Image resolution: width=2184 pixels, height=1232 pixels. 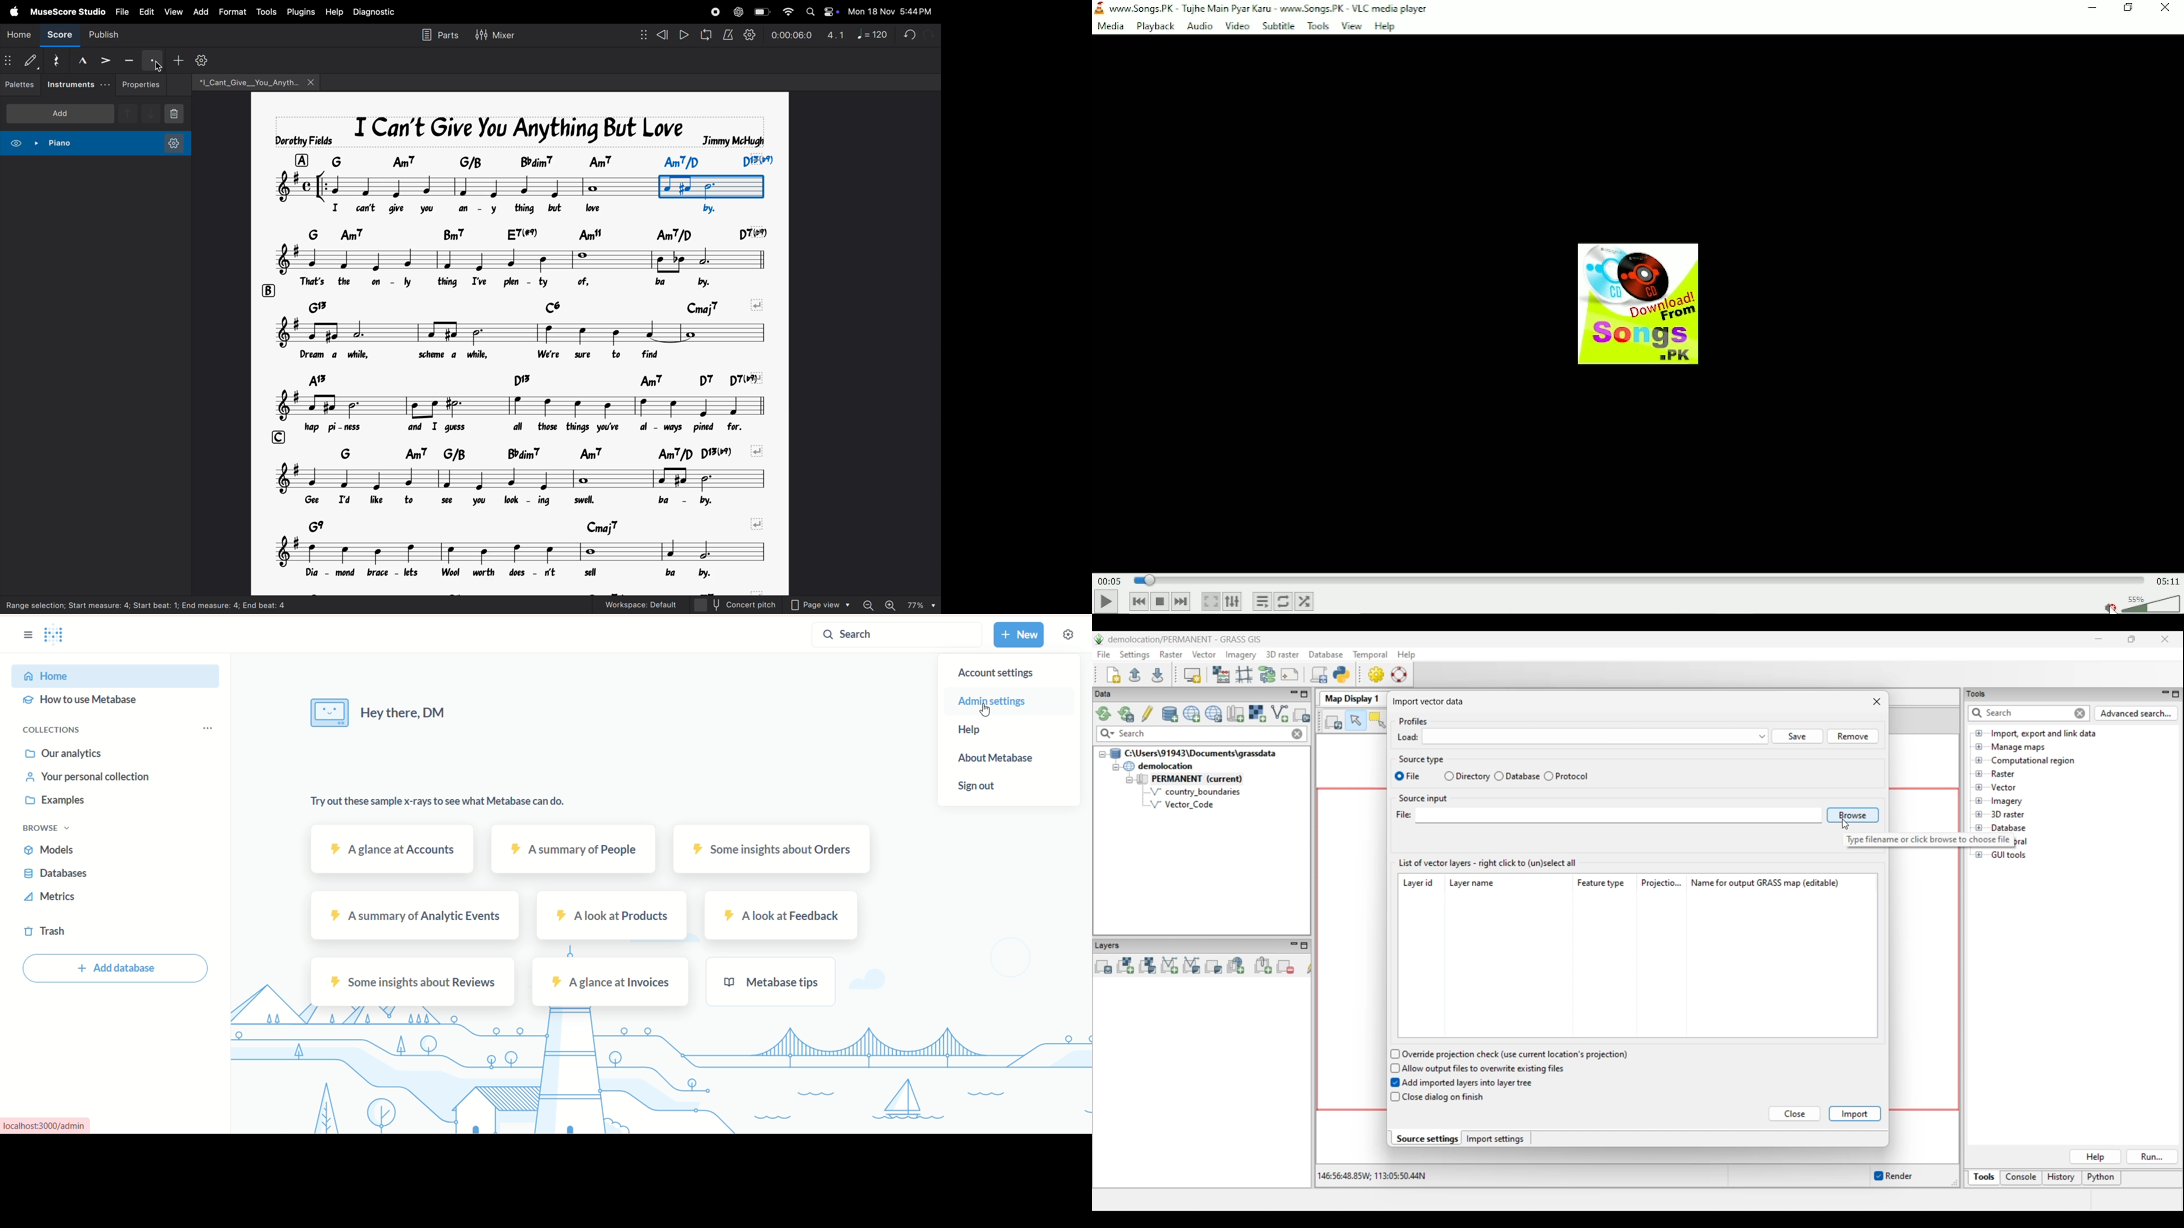 I want to click on hoe to use metabase, so click(x=86, y=703).